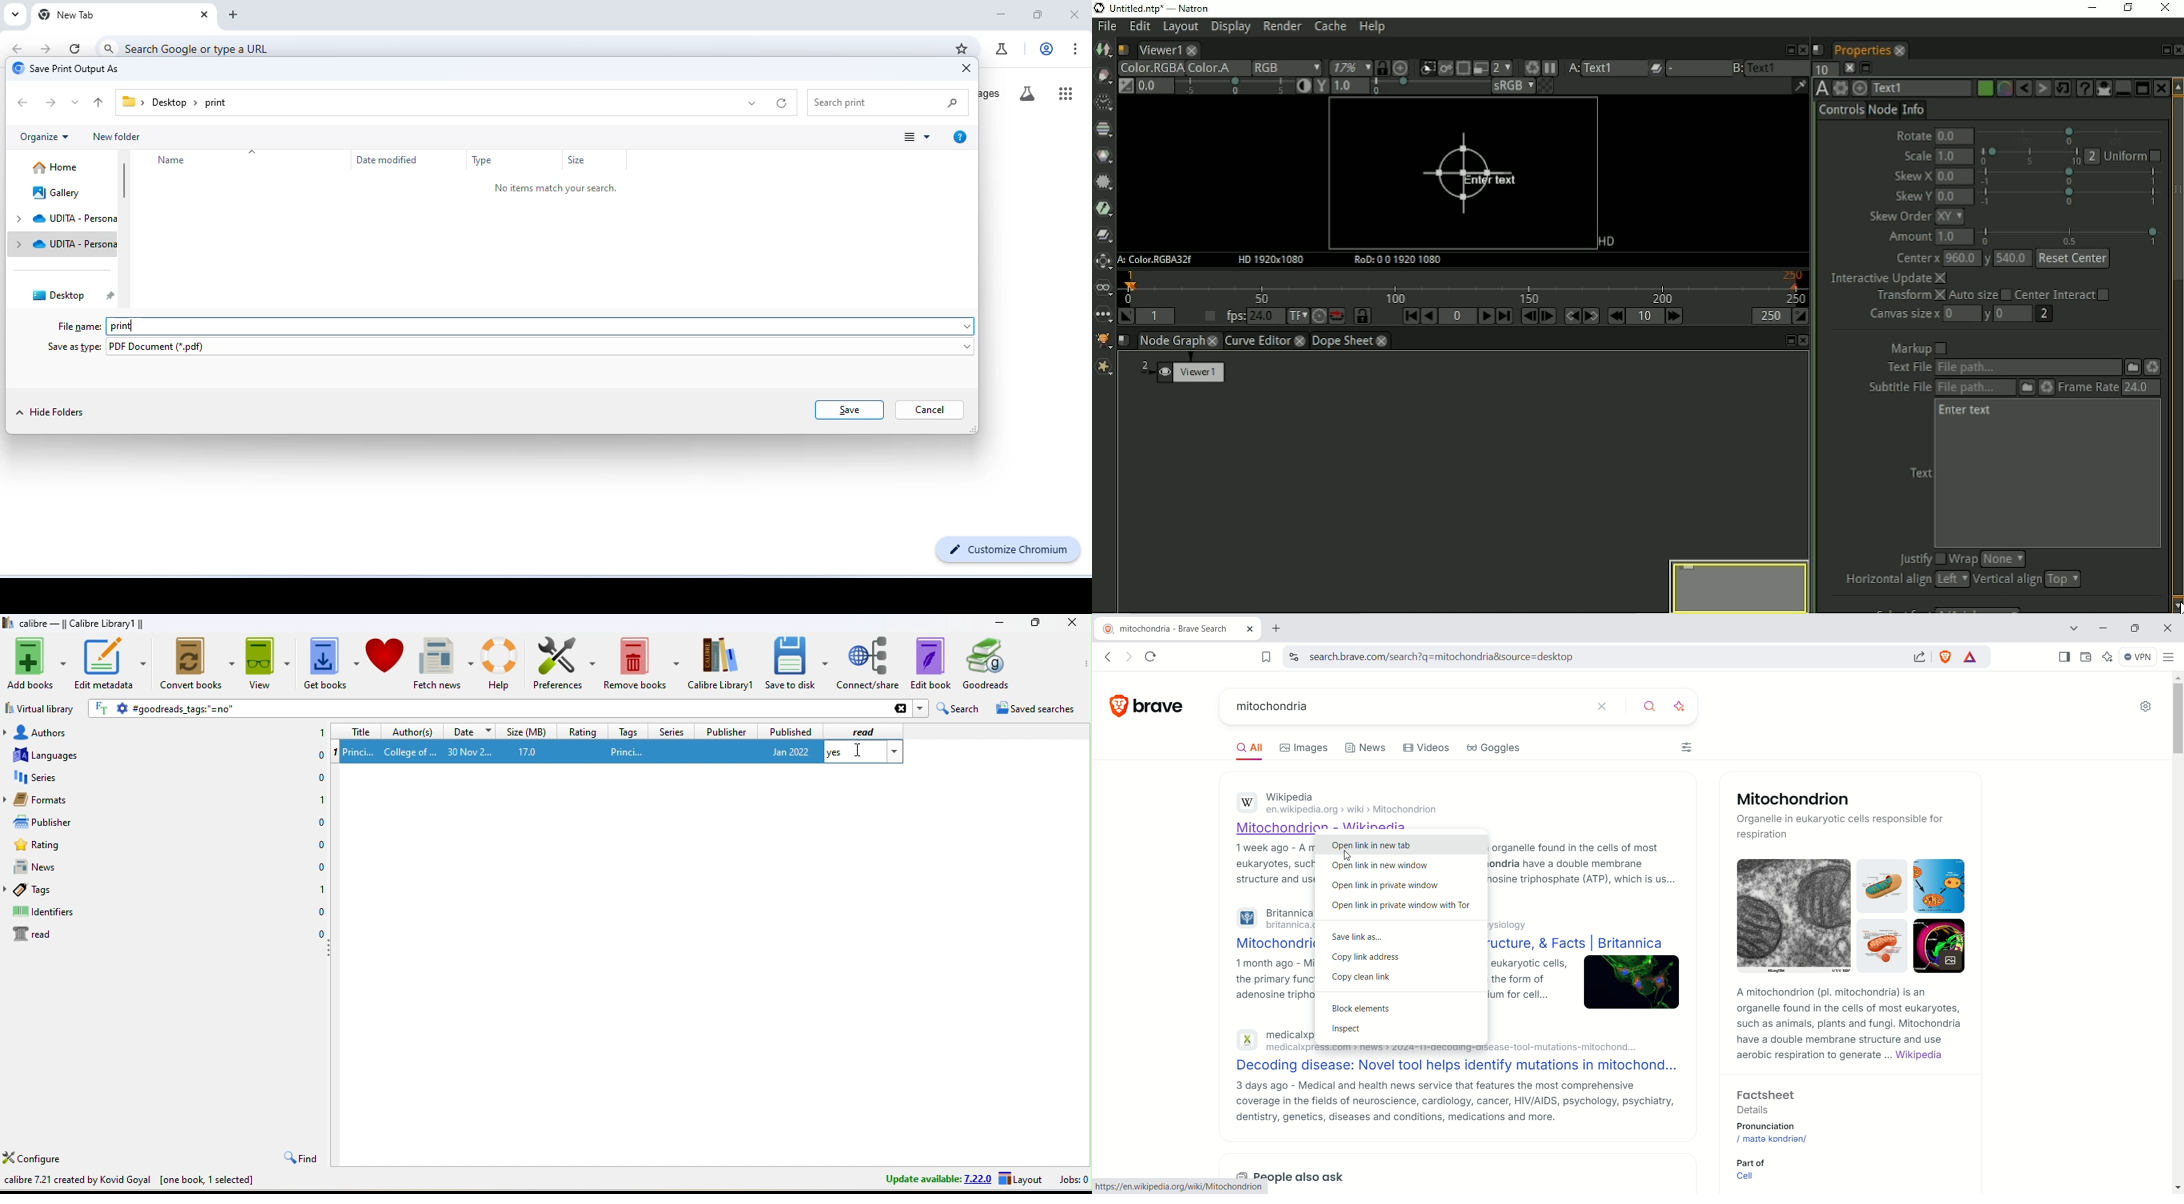 The width and height of the screenshot is (2184, 1204). I want to click on jobs 0, so click(1073, 1181).